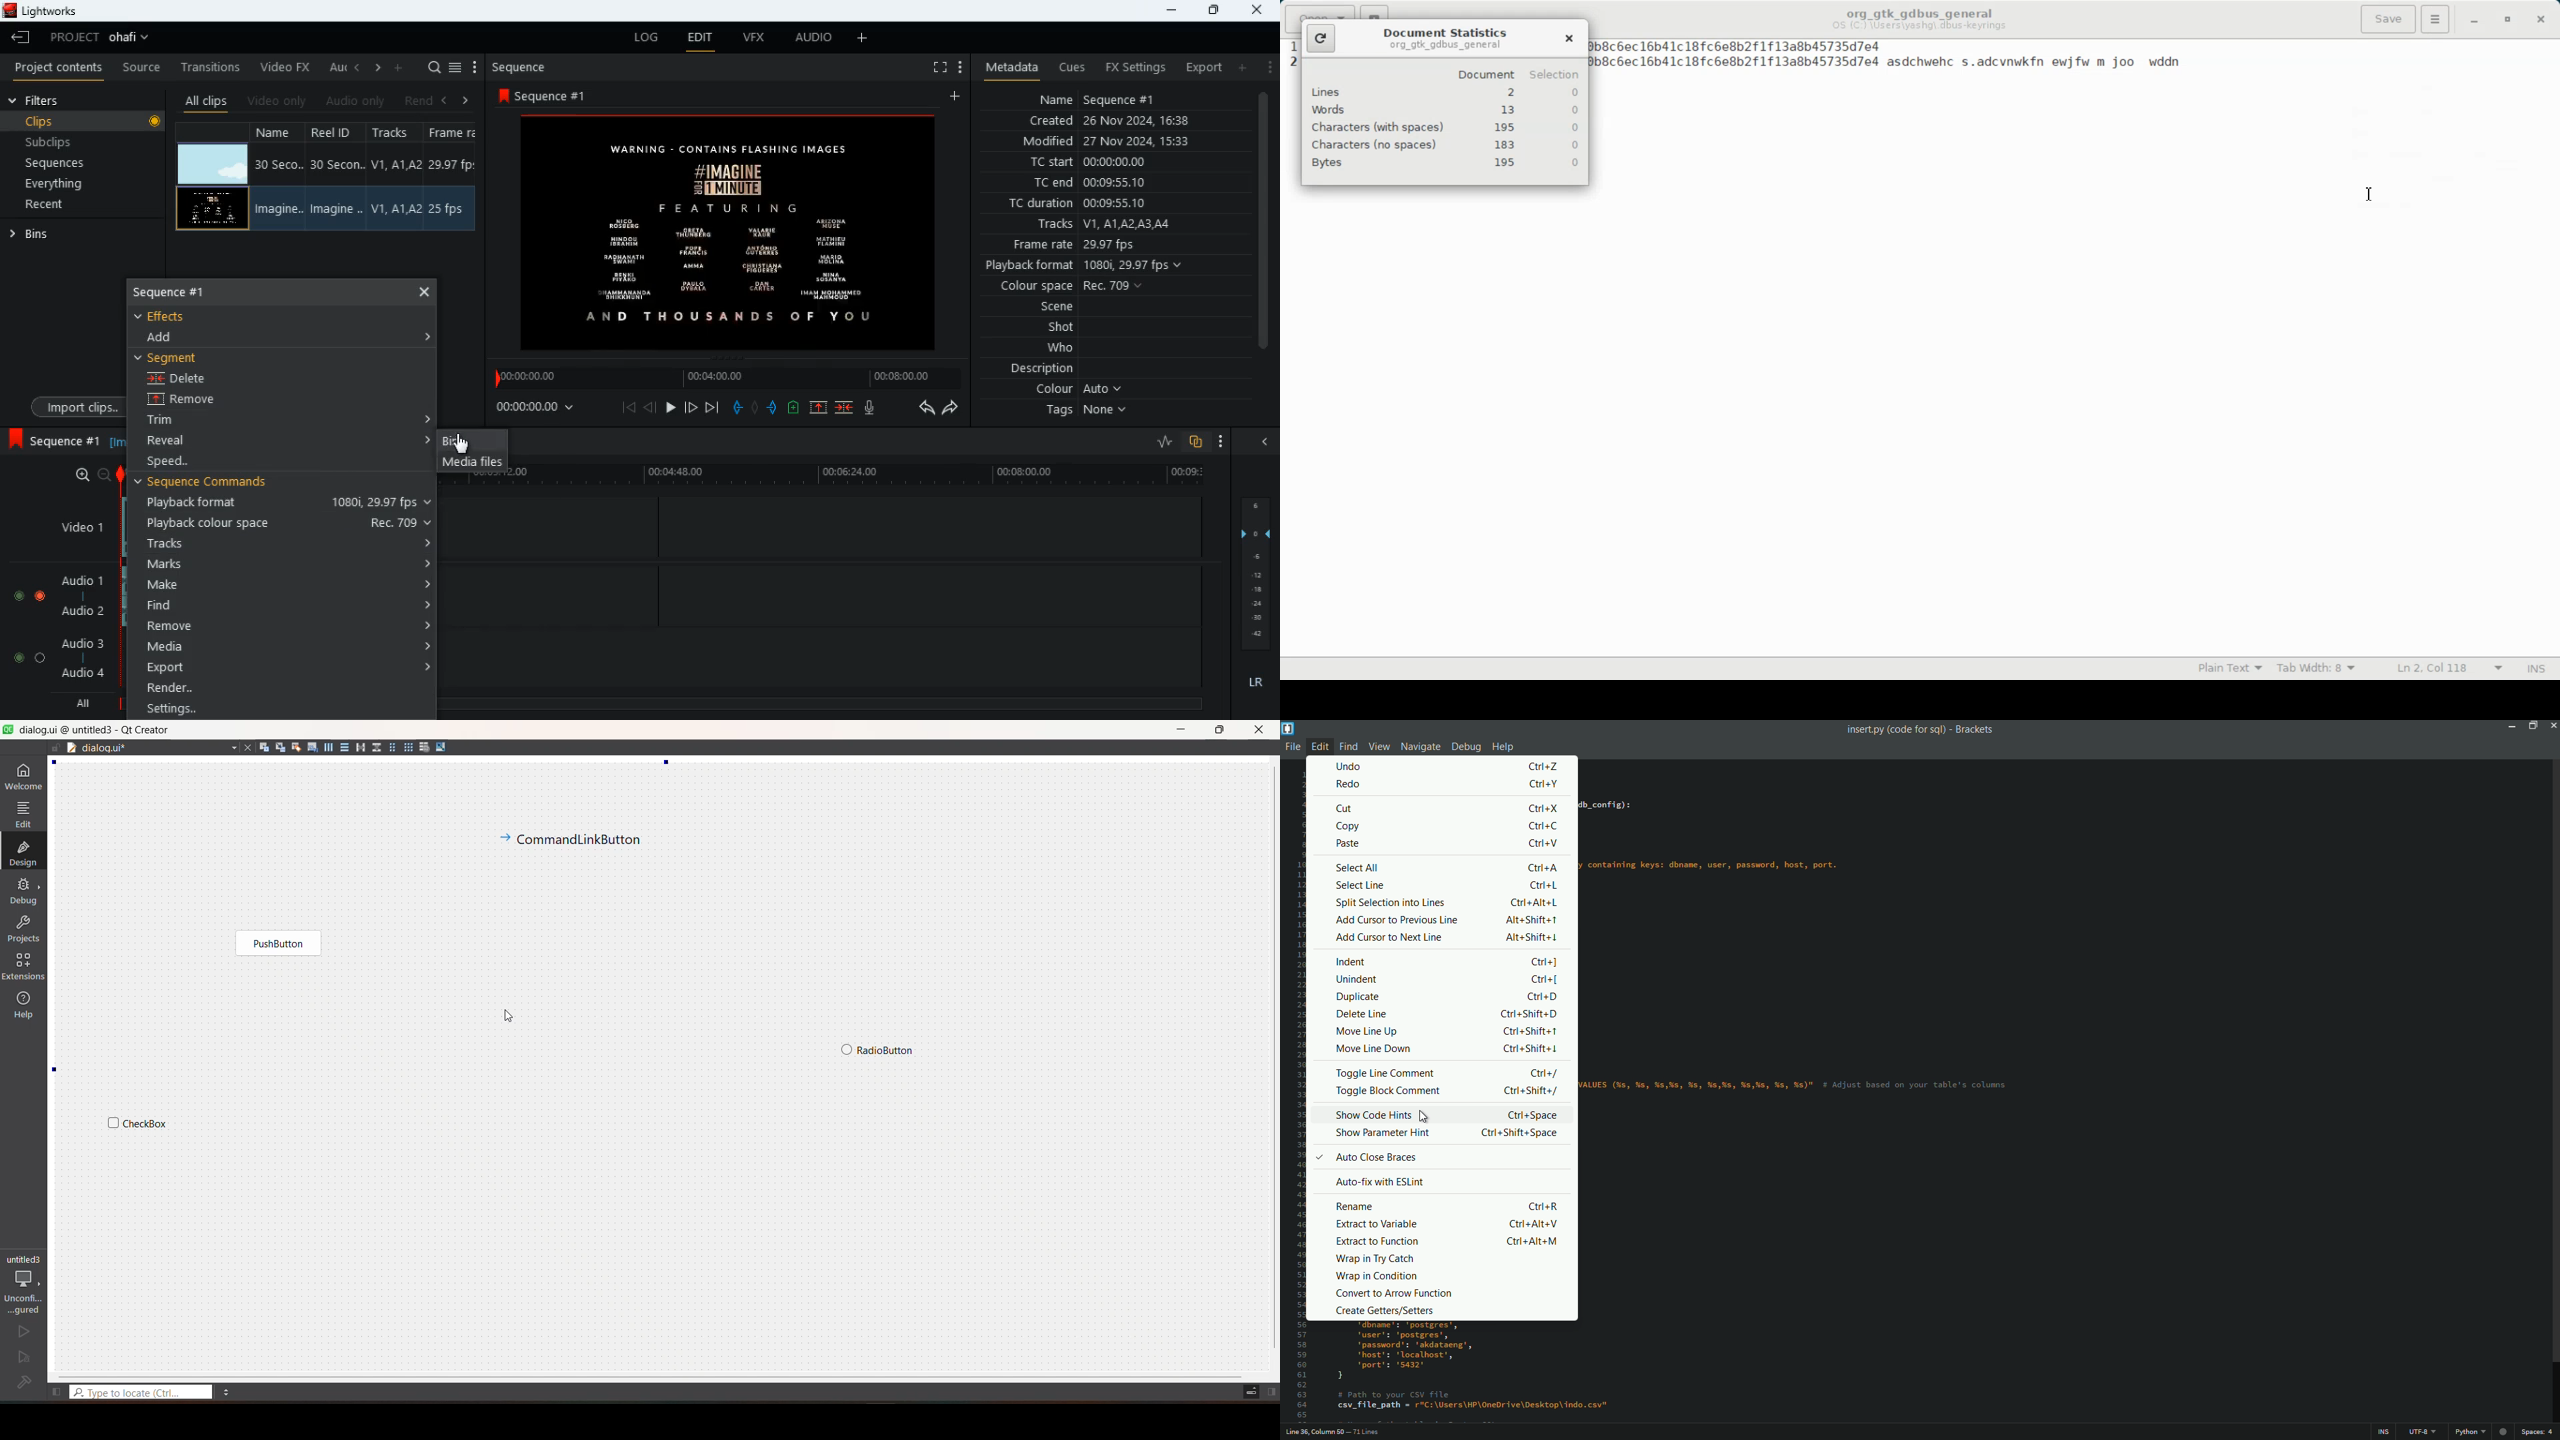 The height and width of the screenshot is (1456, 2576). Describe the element at coordinates (1387, 939) in the screenshot. I see `add cursor to next line` at that location.